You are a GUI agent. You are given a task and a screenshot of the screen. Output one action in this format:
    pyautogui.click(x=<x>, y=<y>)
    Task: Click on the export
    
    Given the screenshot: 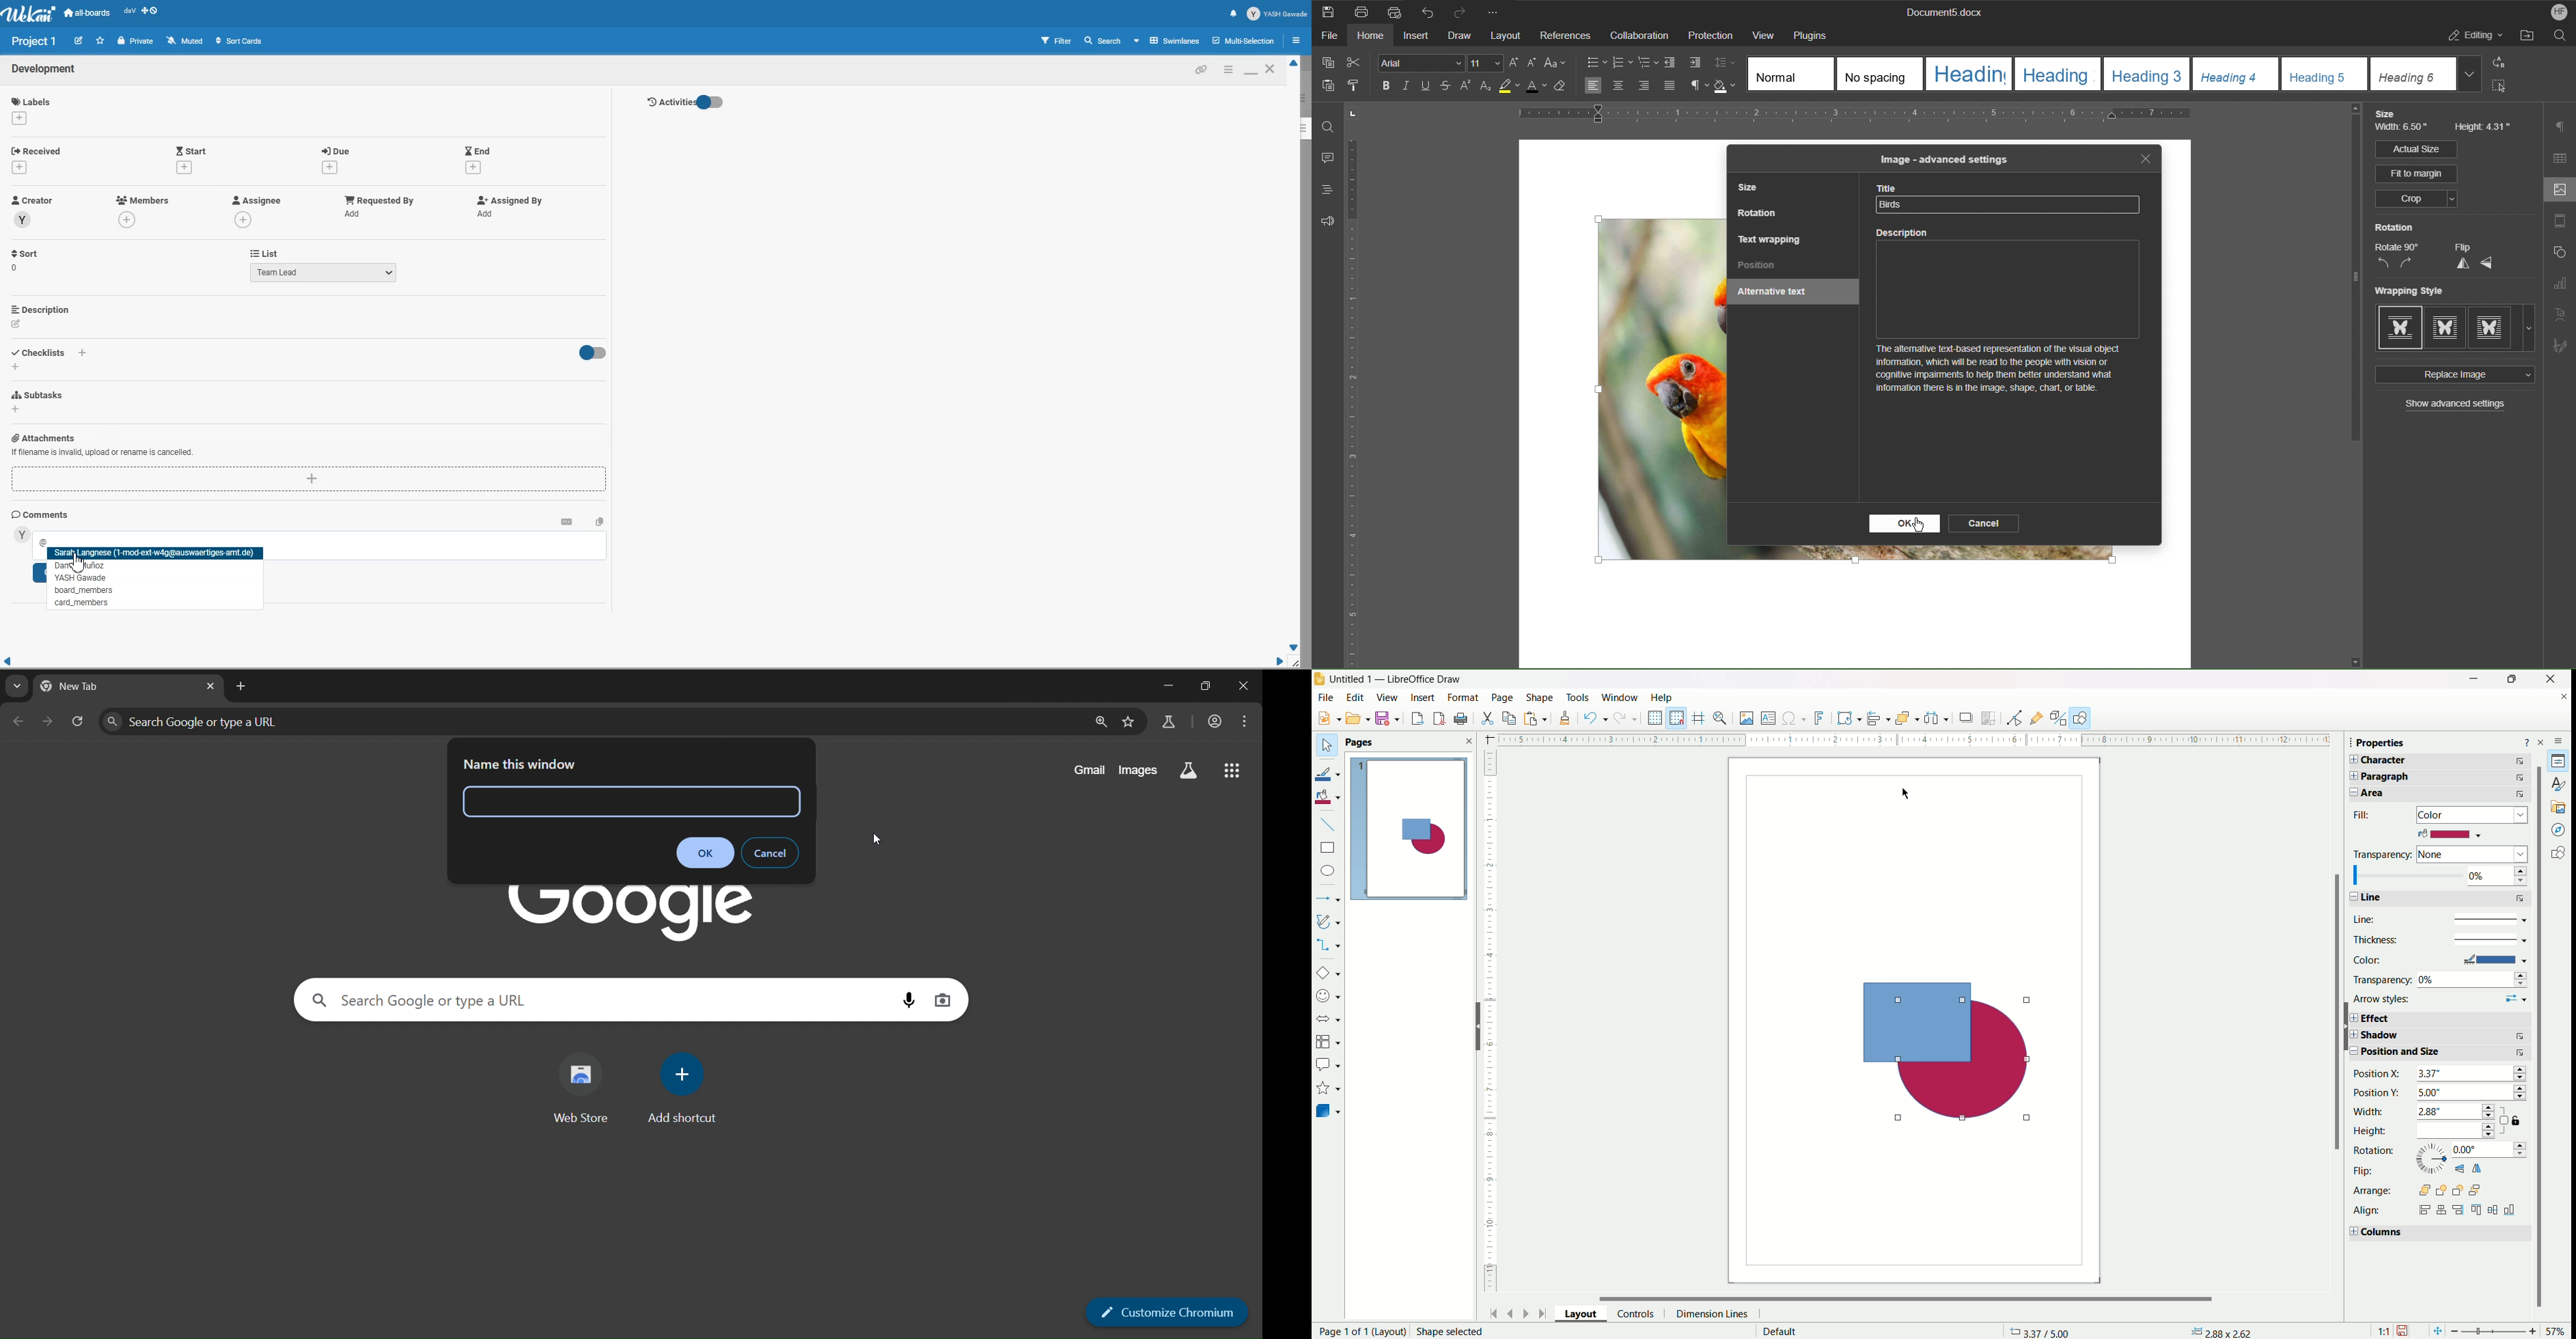 What is the action you would take?
    pyautogui.click(x=1413, y=719)
    